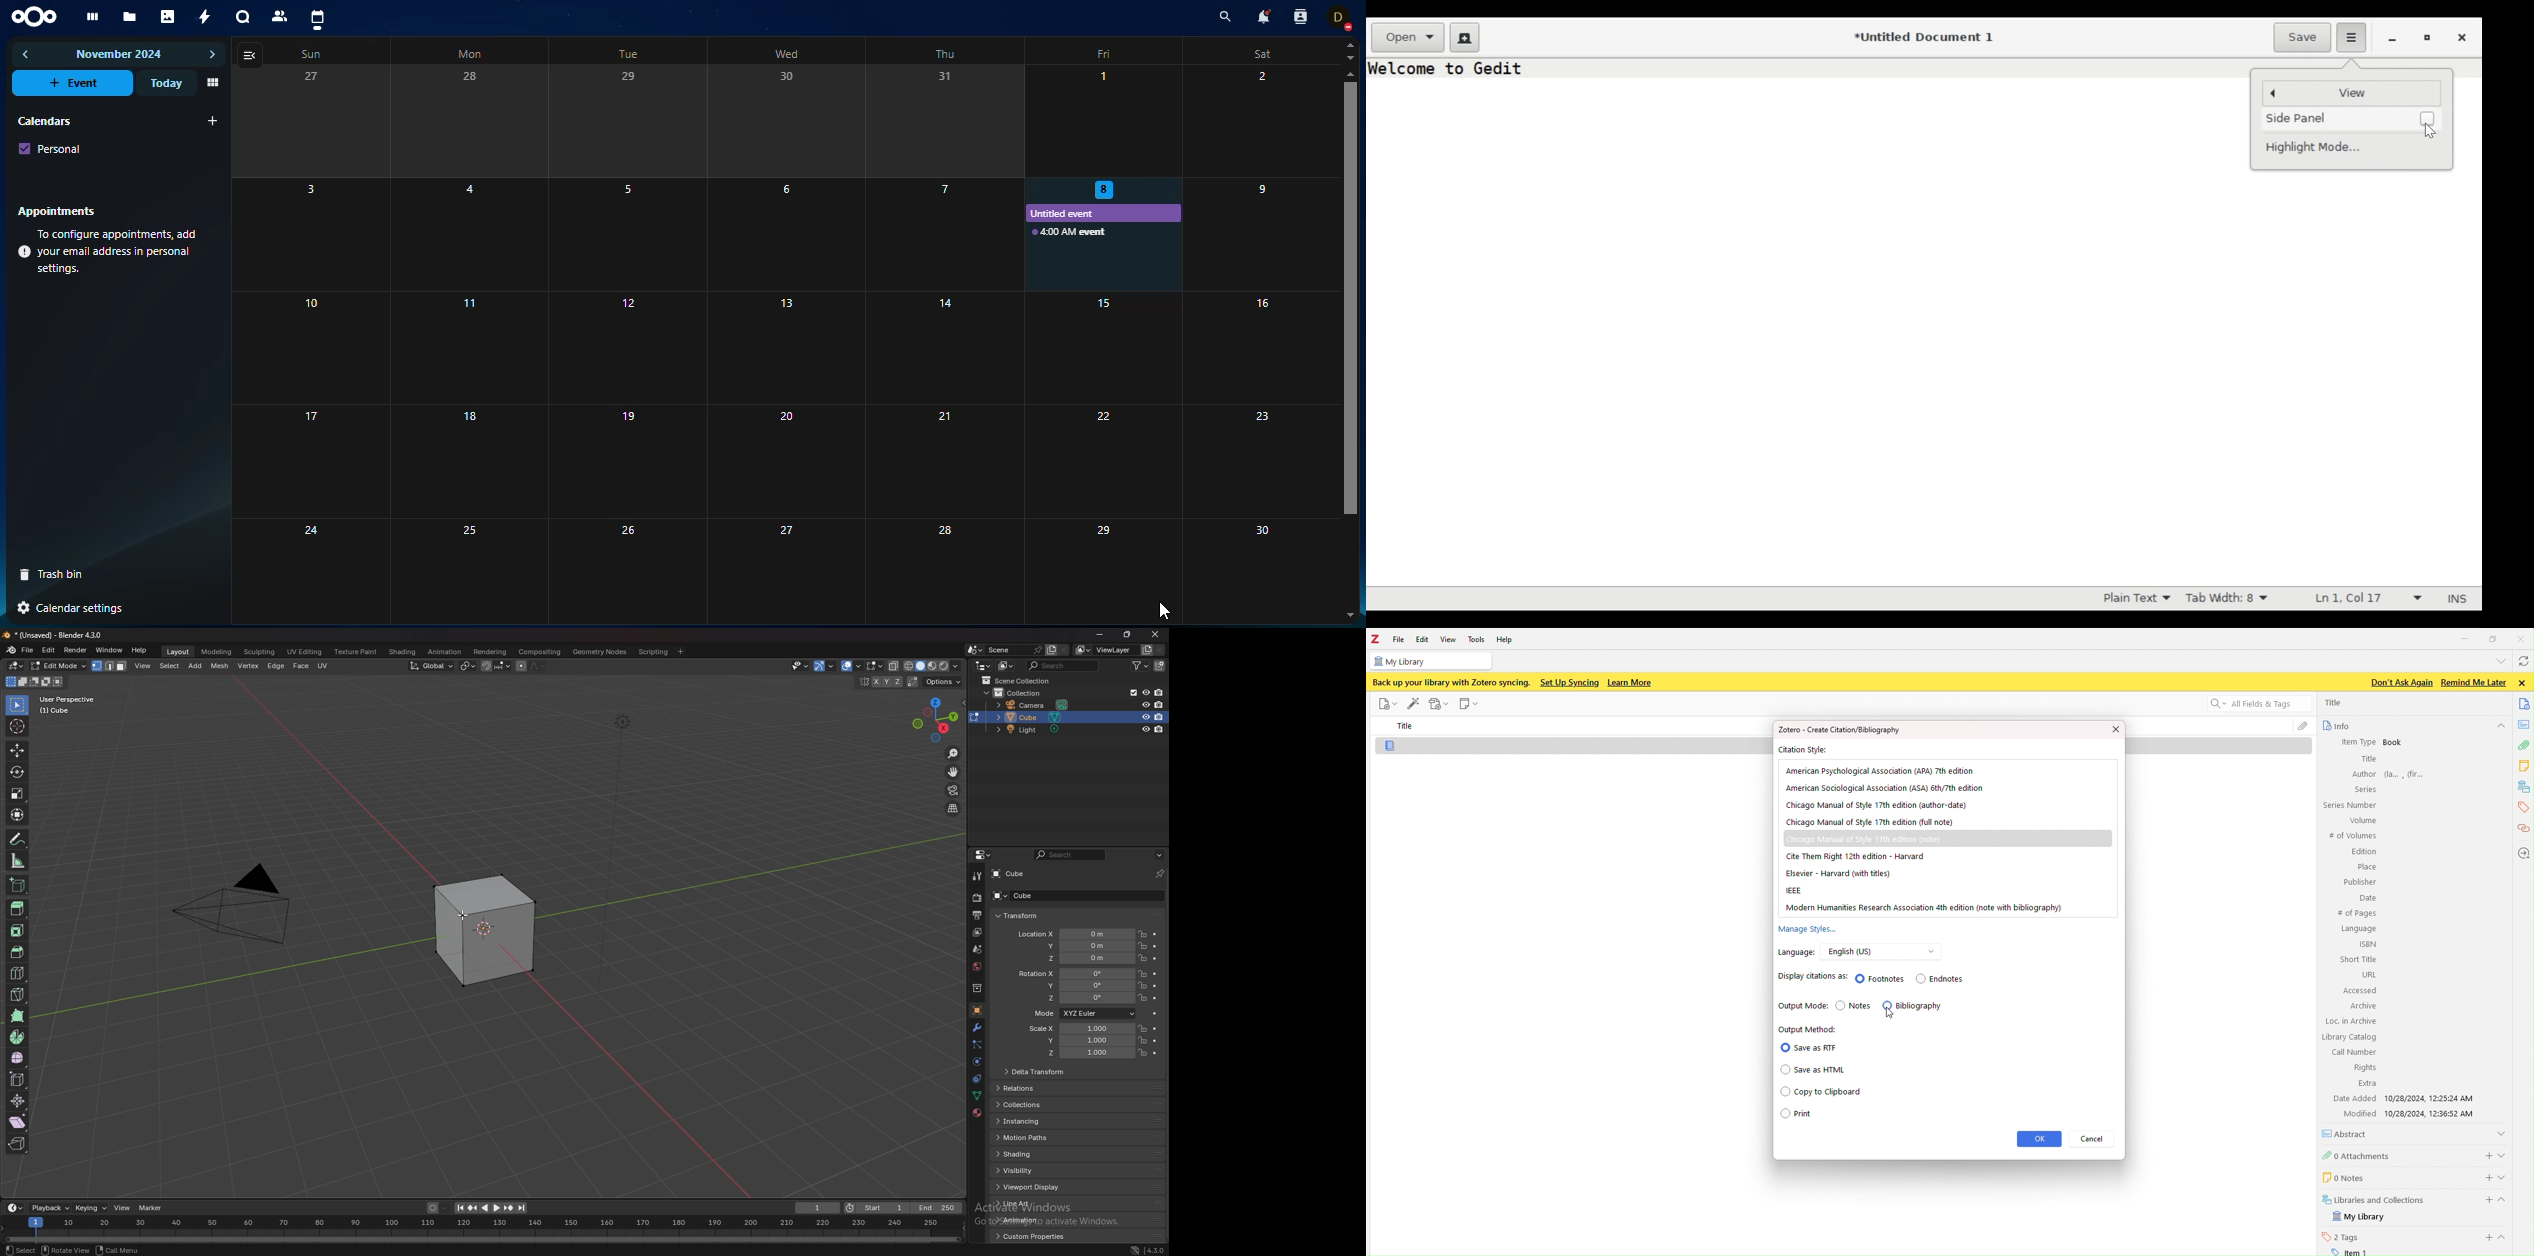 Image resolution: width=2548 pixels, height=1260 pixels. I want to click on lock location, so click(1143, 945).